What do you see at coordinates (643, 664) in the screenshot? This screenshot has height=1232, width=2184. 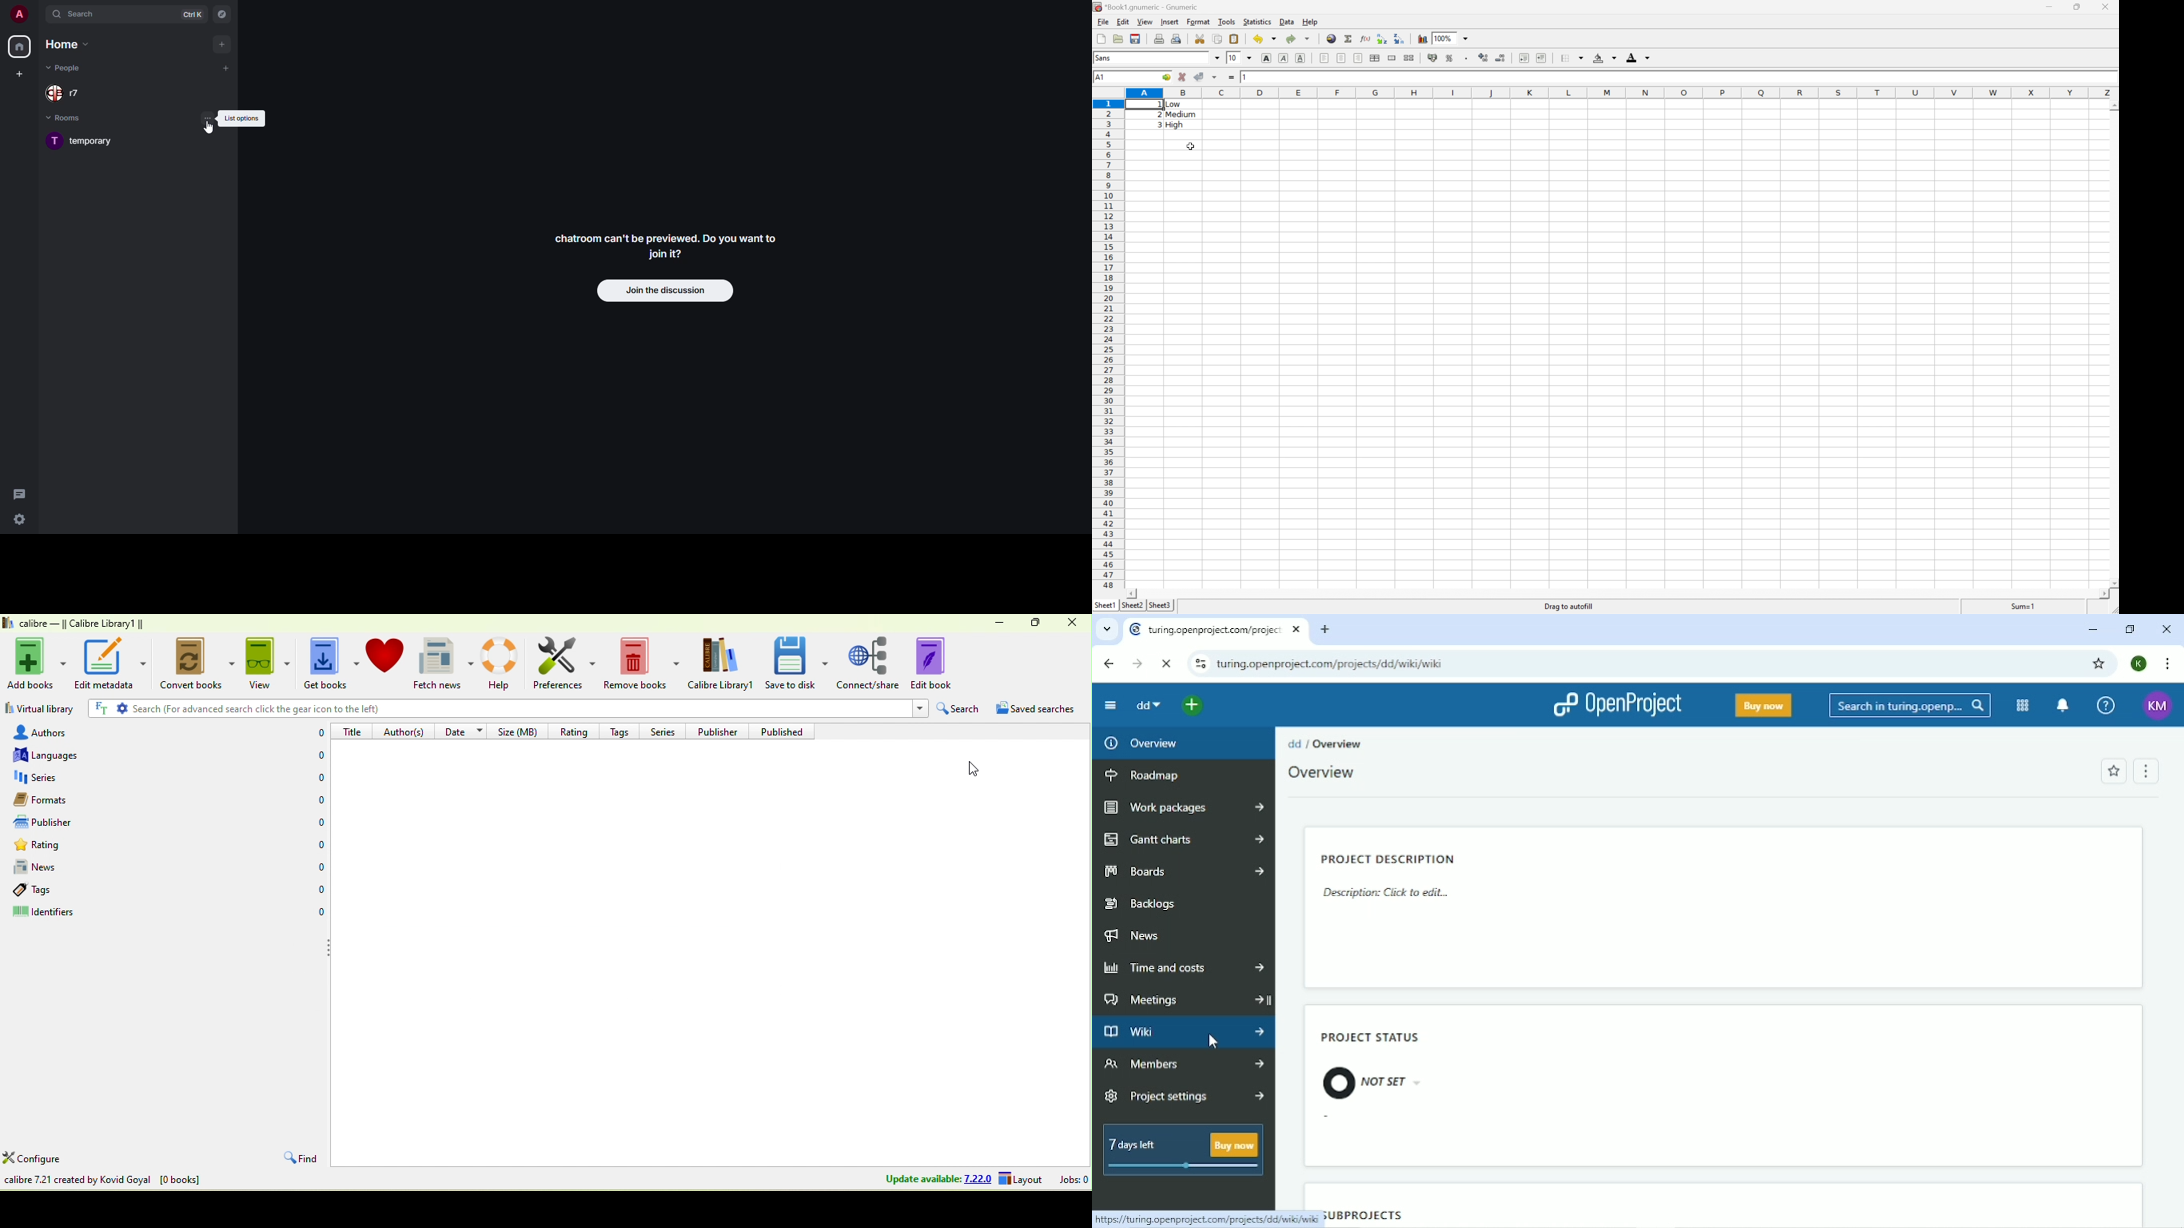 I see `remove books` at bounding box center [643, 664].